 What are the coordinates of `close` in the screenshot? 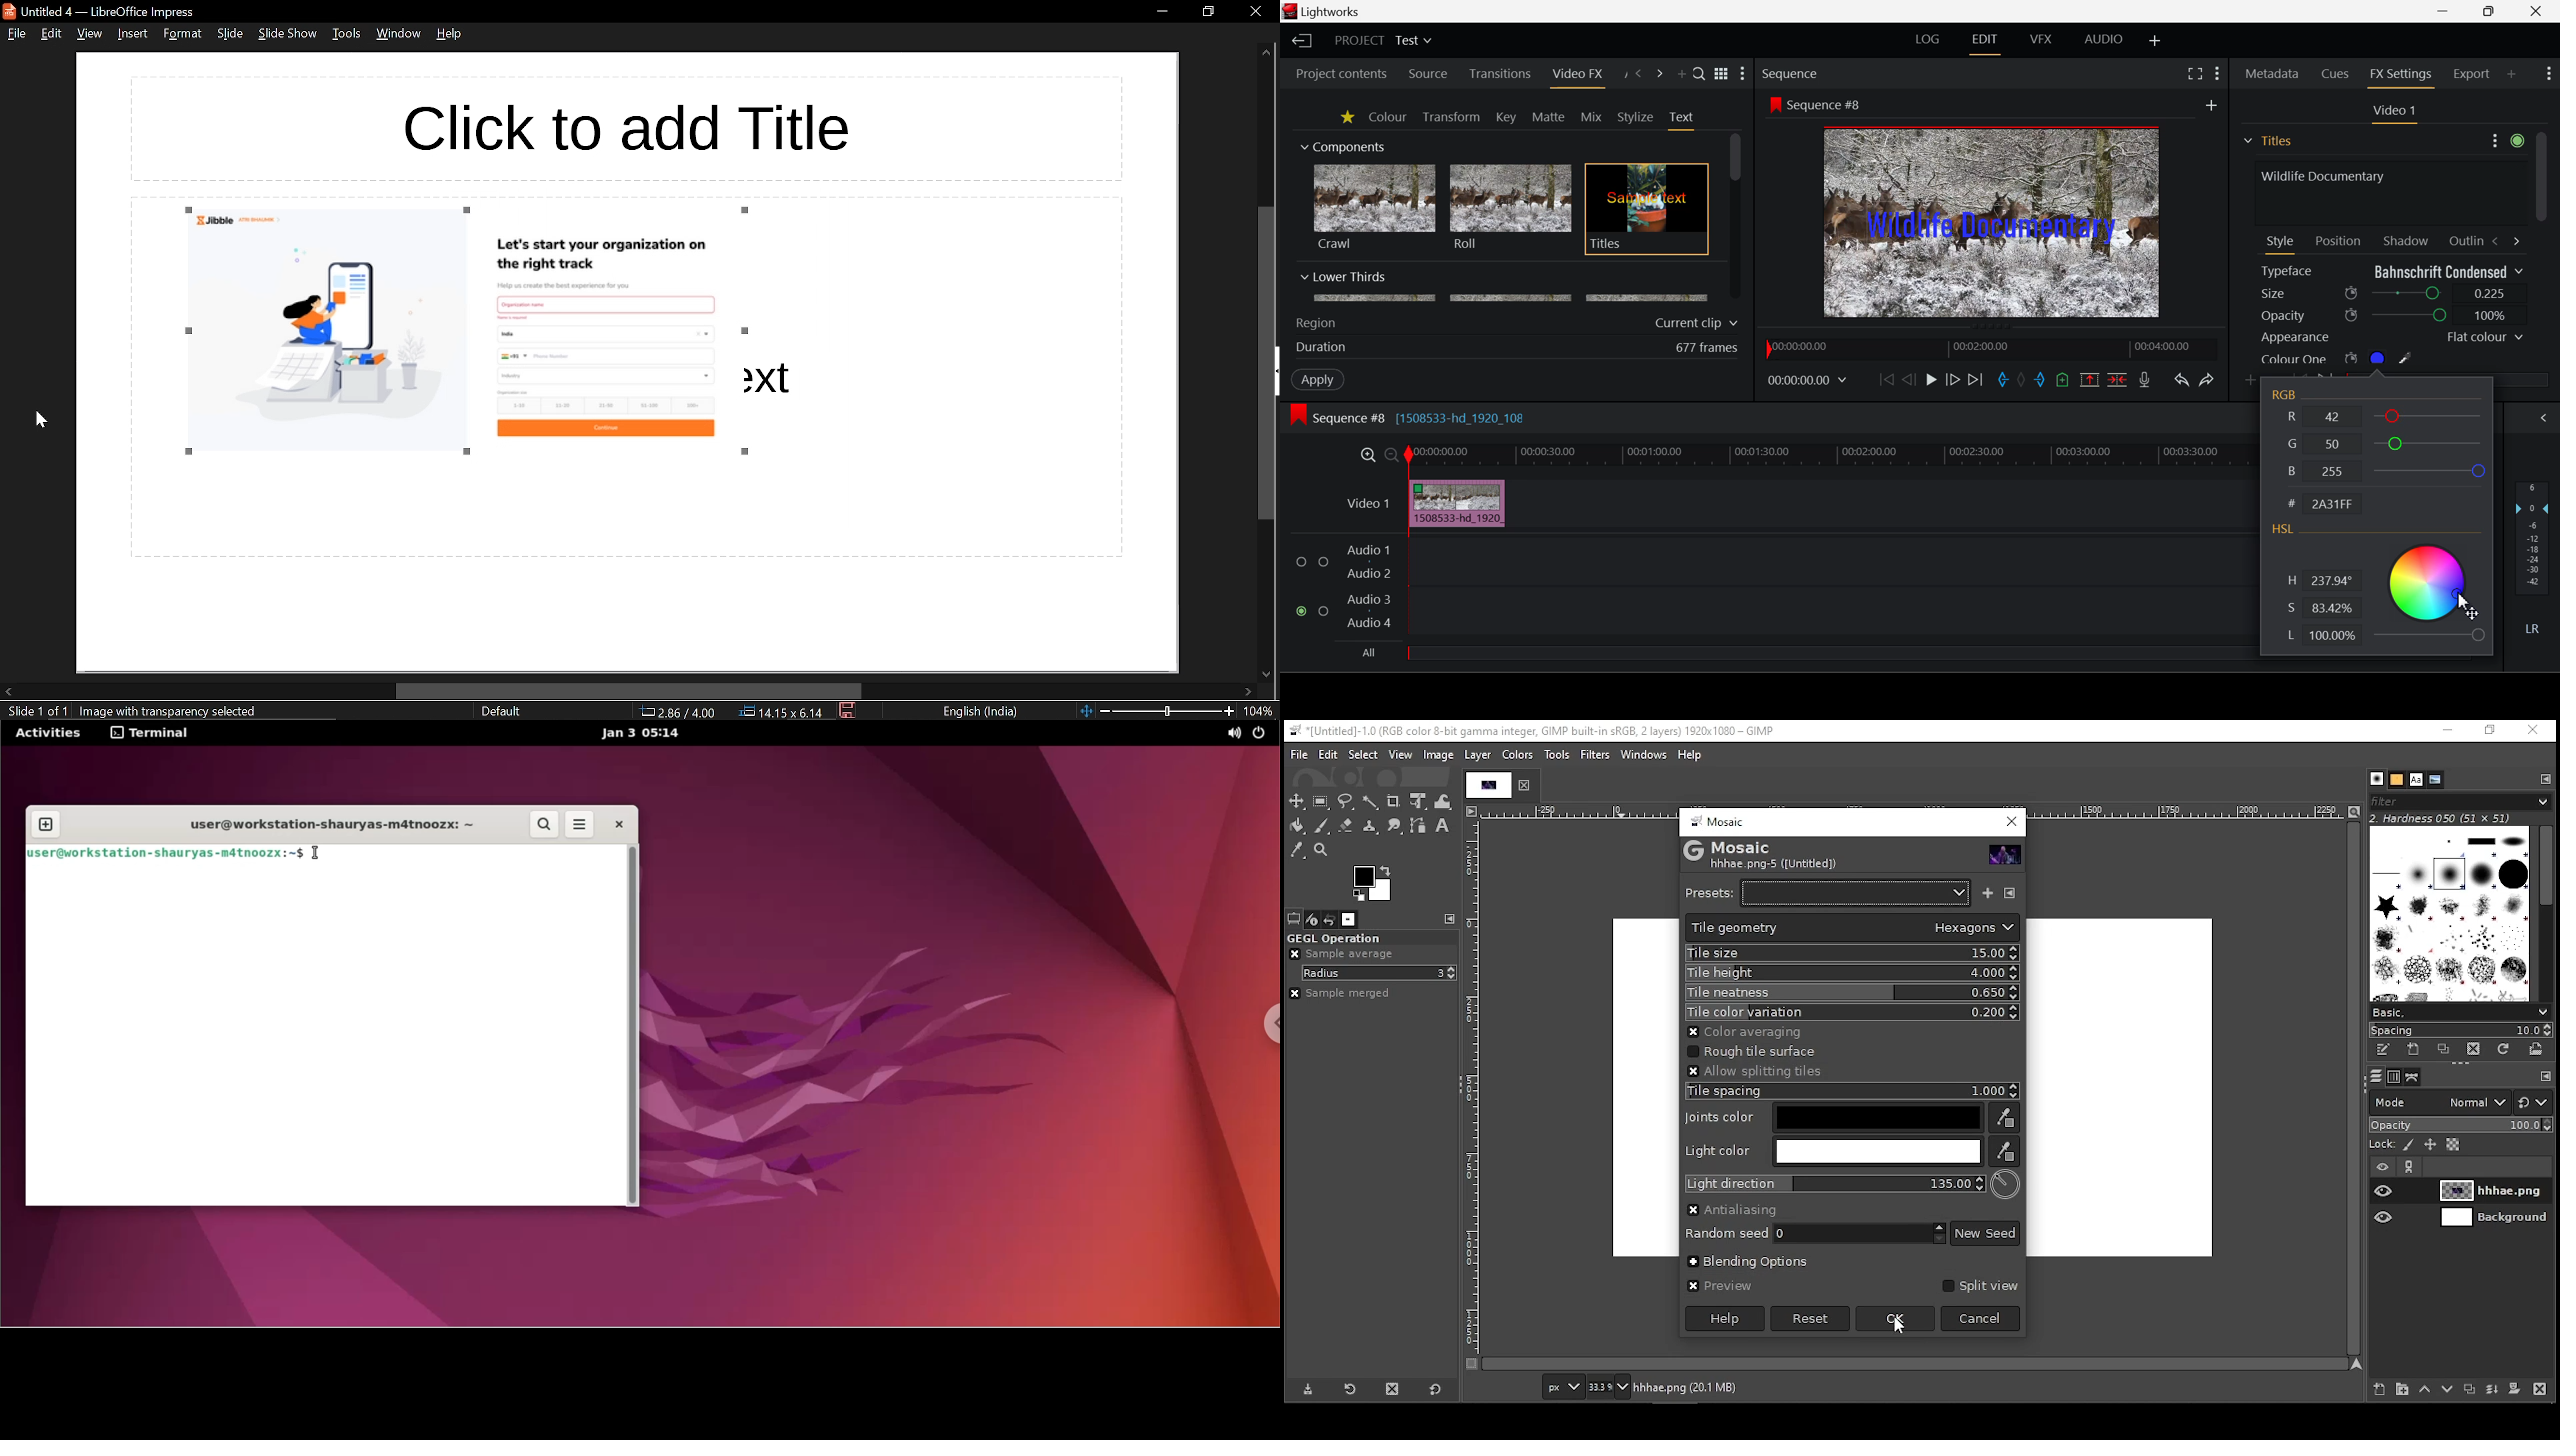 It's located at (1255, 11).